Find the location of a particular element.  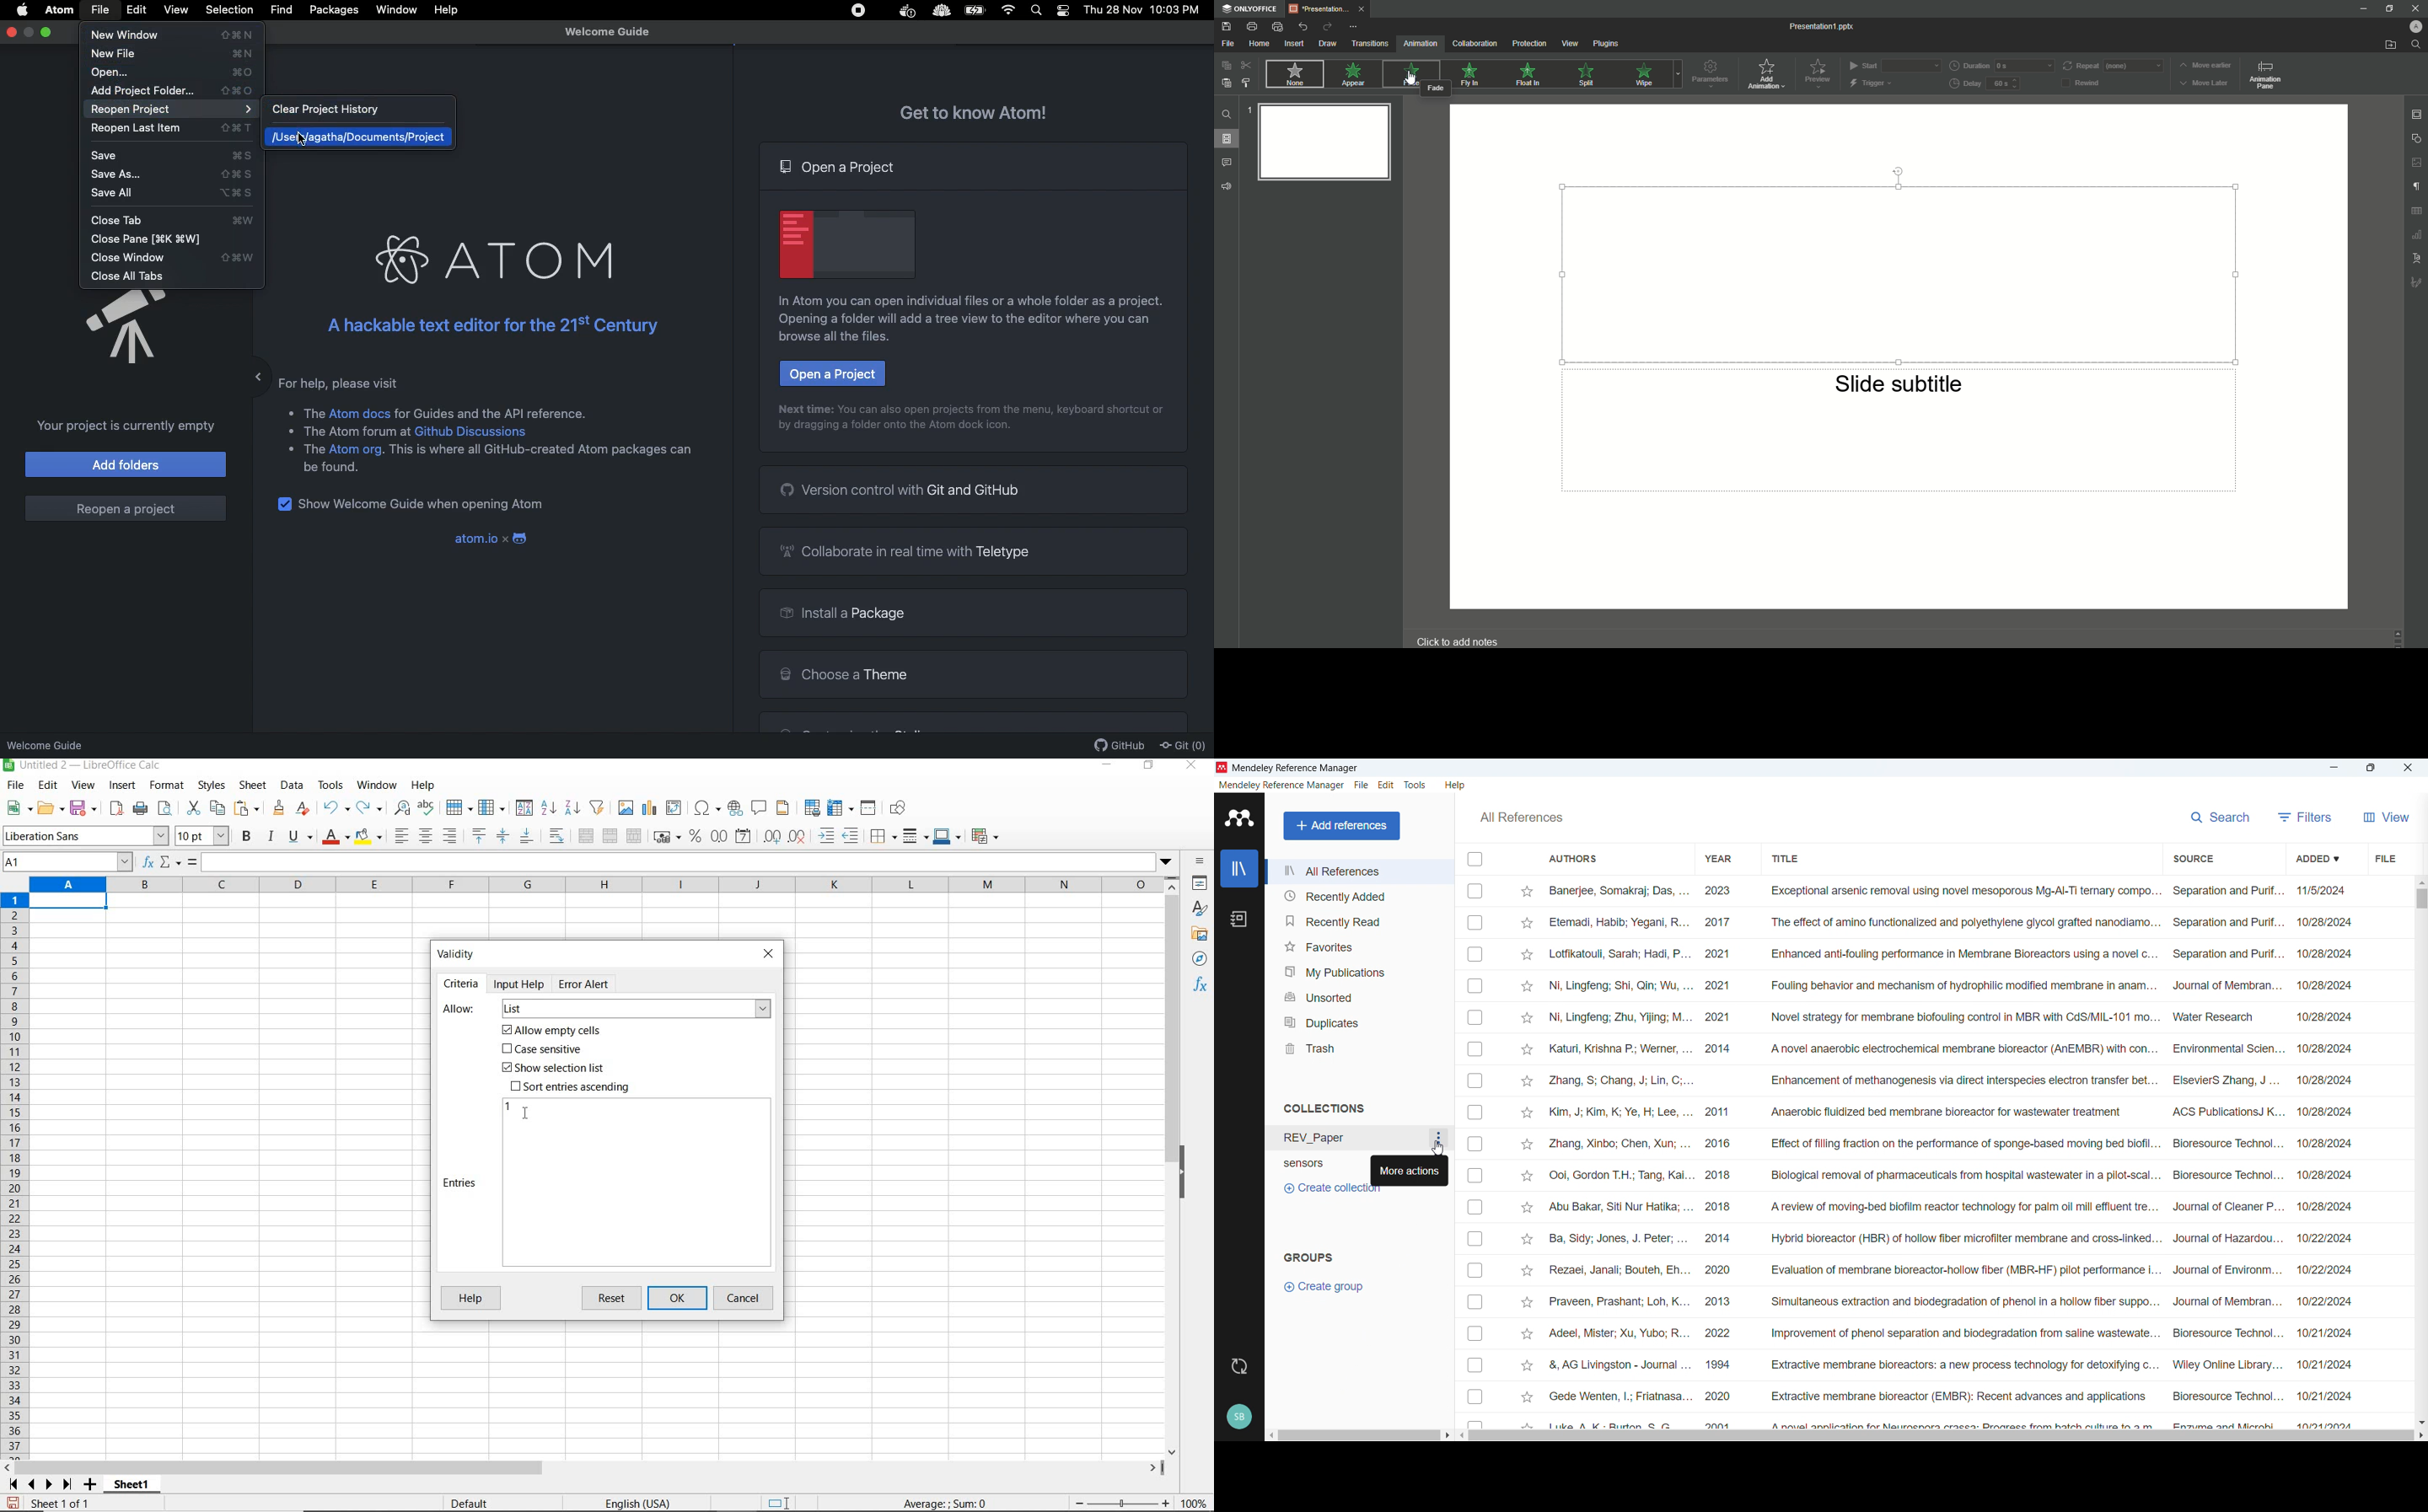

Copy is located at coordinates (1225, 66).